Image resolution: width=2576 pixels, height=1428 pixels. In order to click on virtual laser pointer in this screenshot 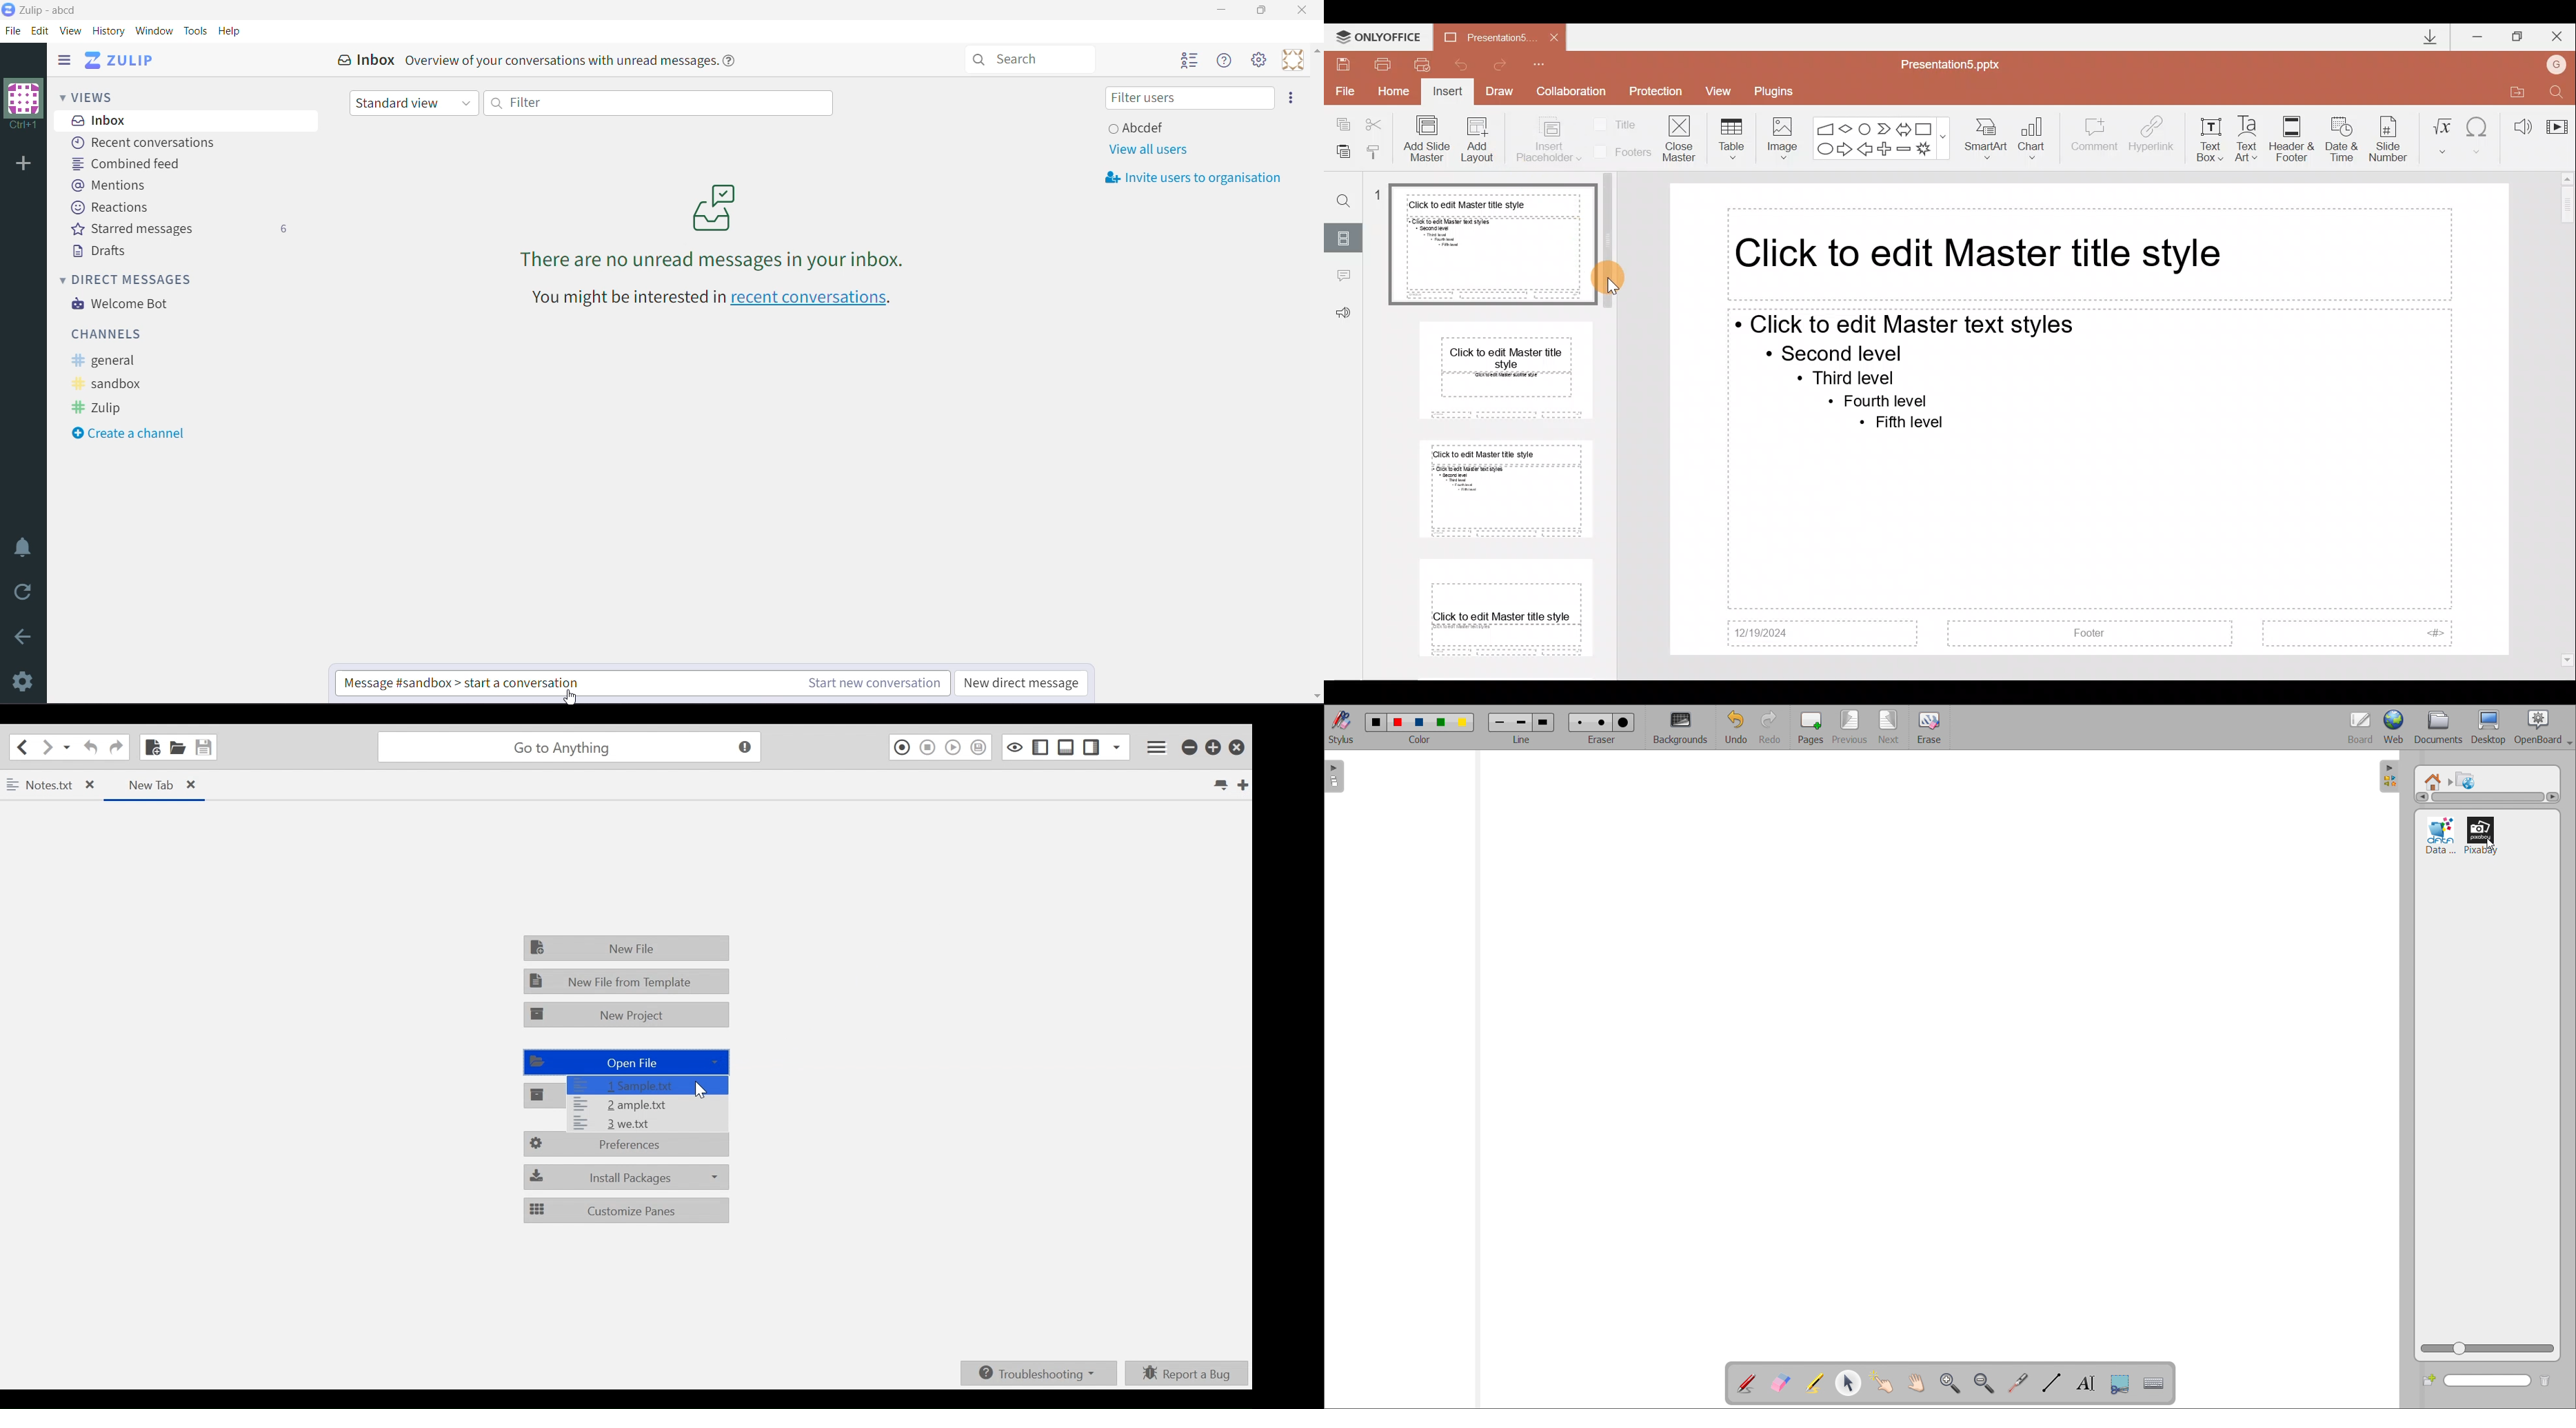, I will do `click(2018, 1383)`.